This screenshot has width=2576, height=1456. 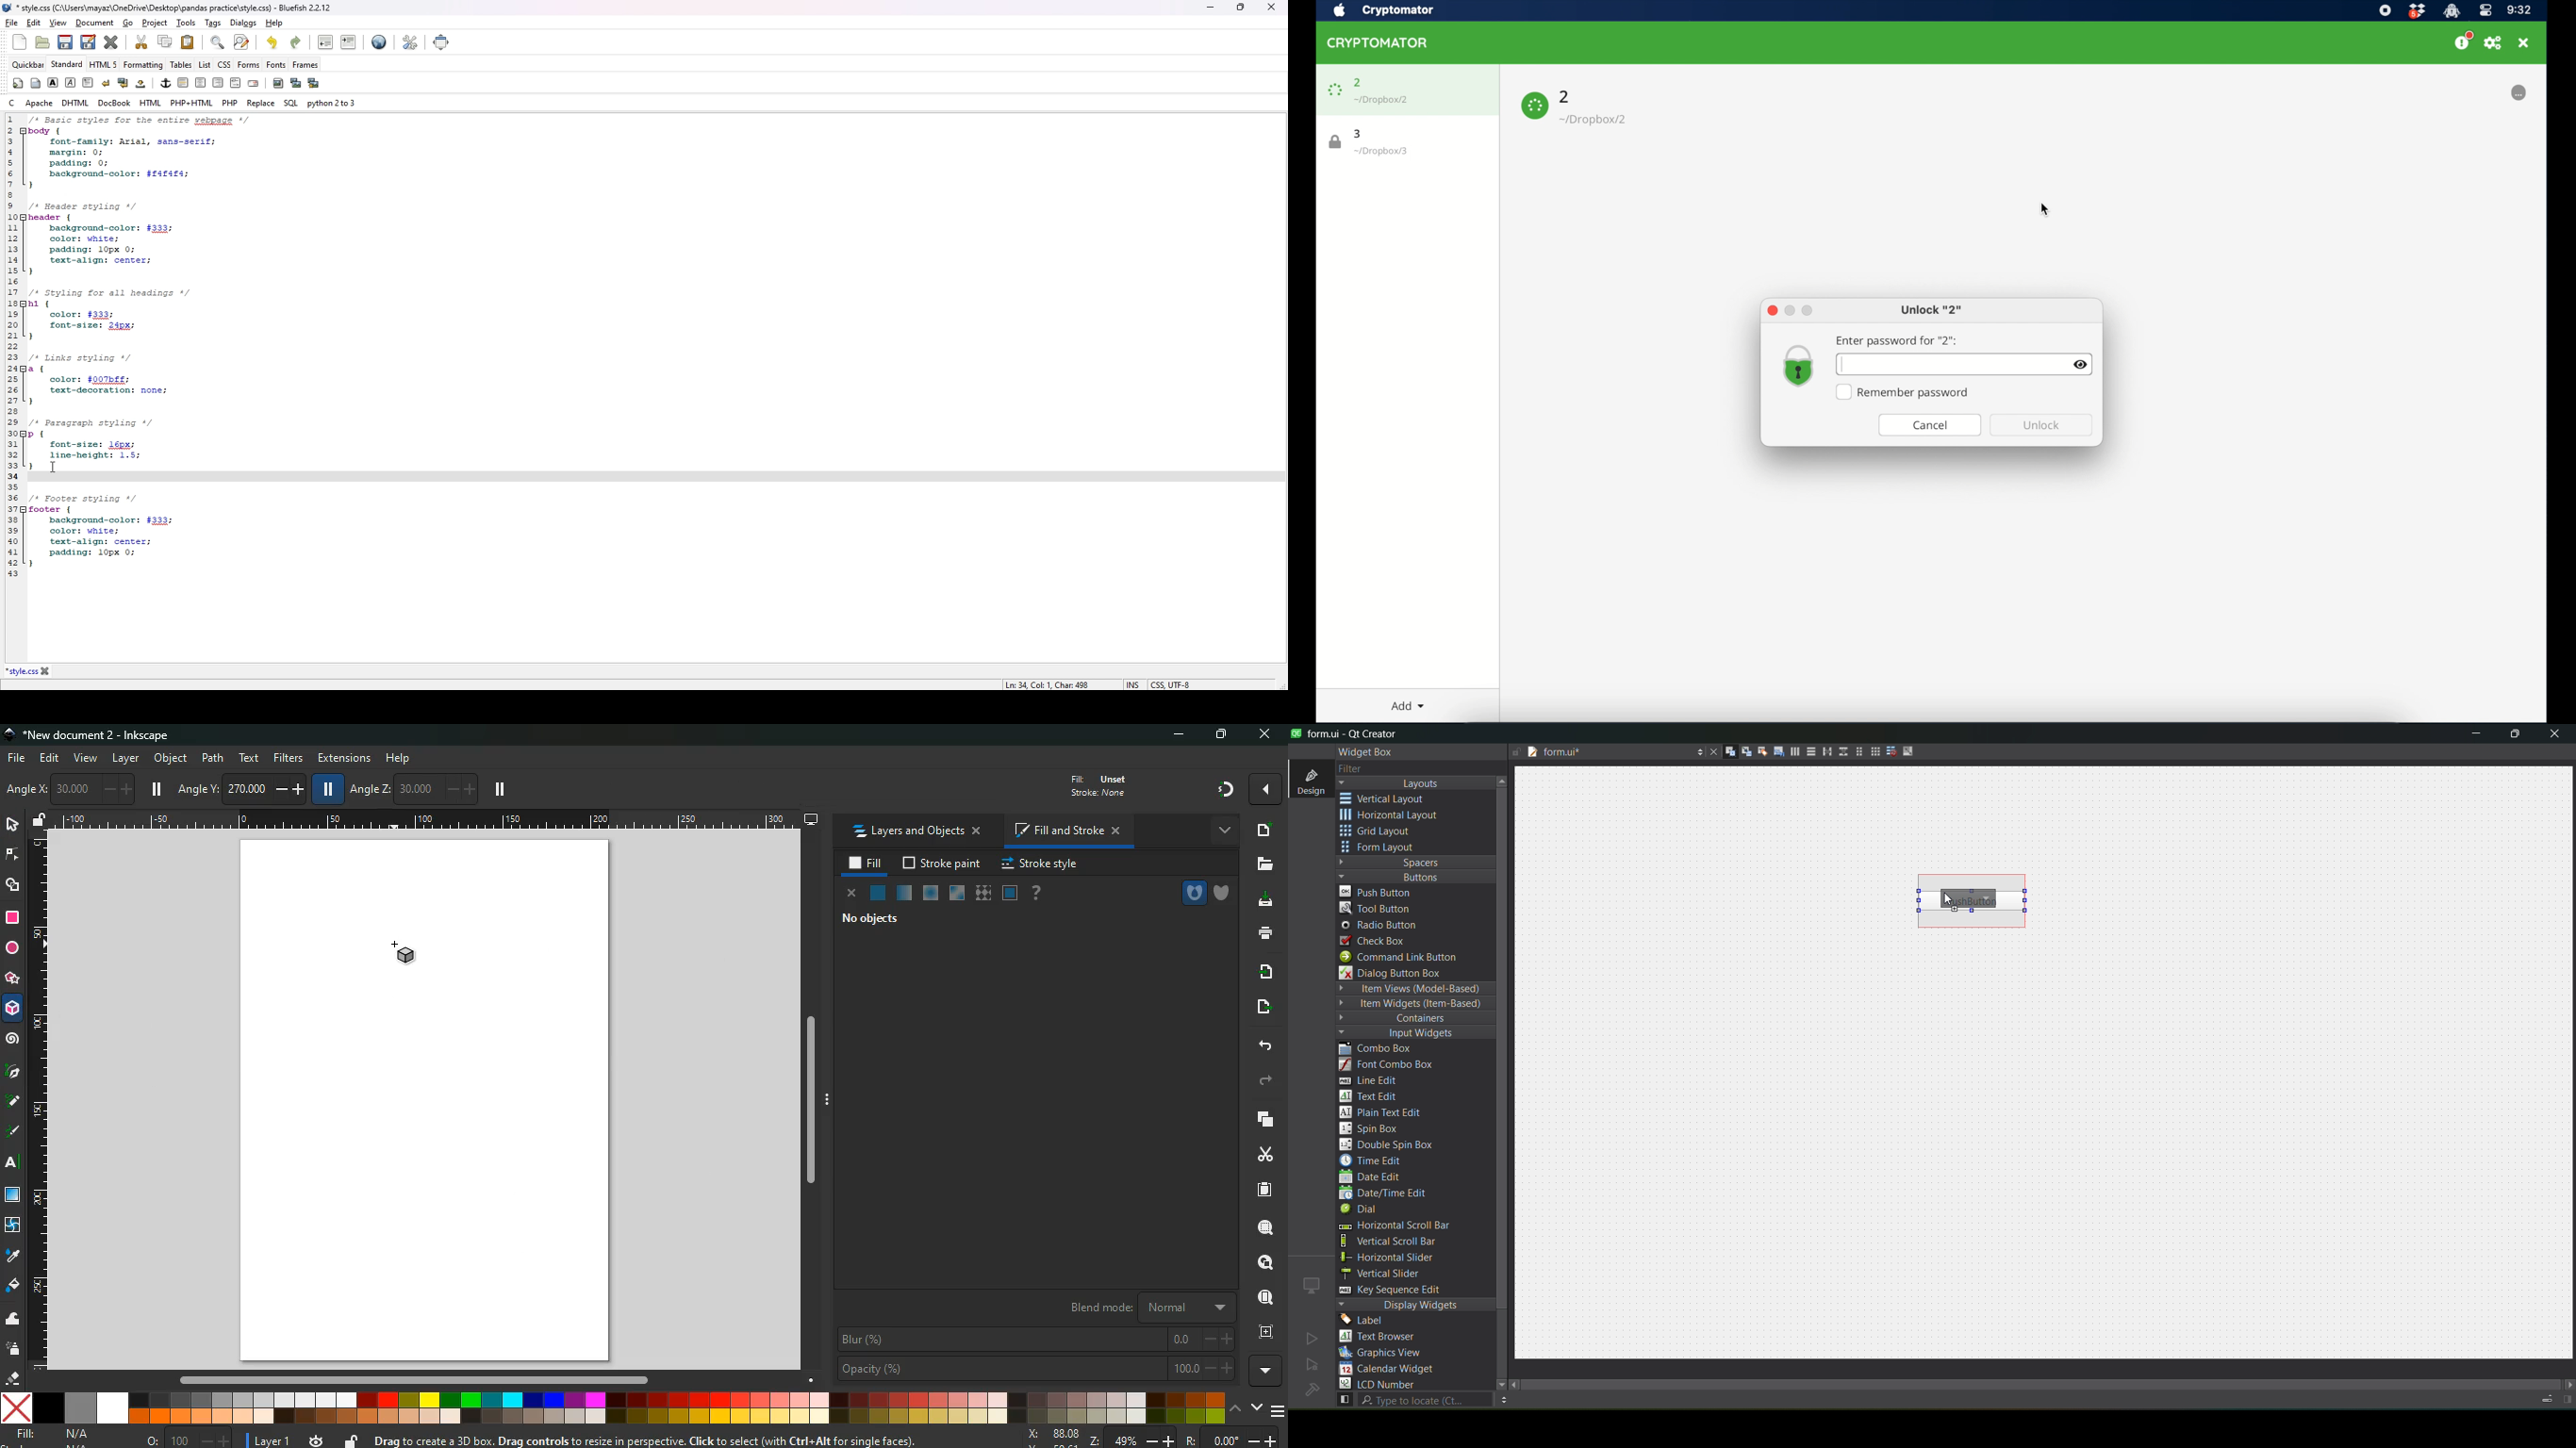 I want to click on cryptomator, so click(x=1399, y=11).